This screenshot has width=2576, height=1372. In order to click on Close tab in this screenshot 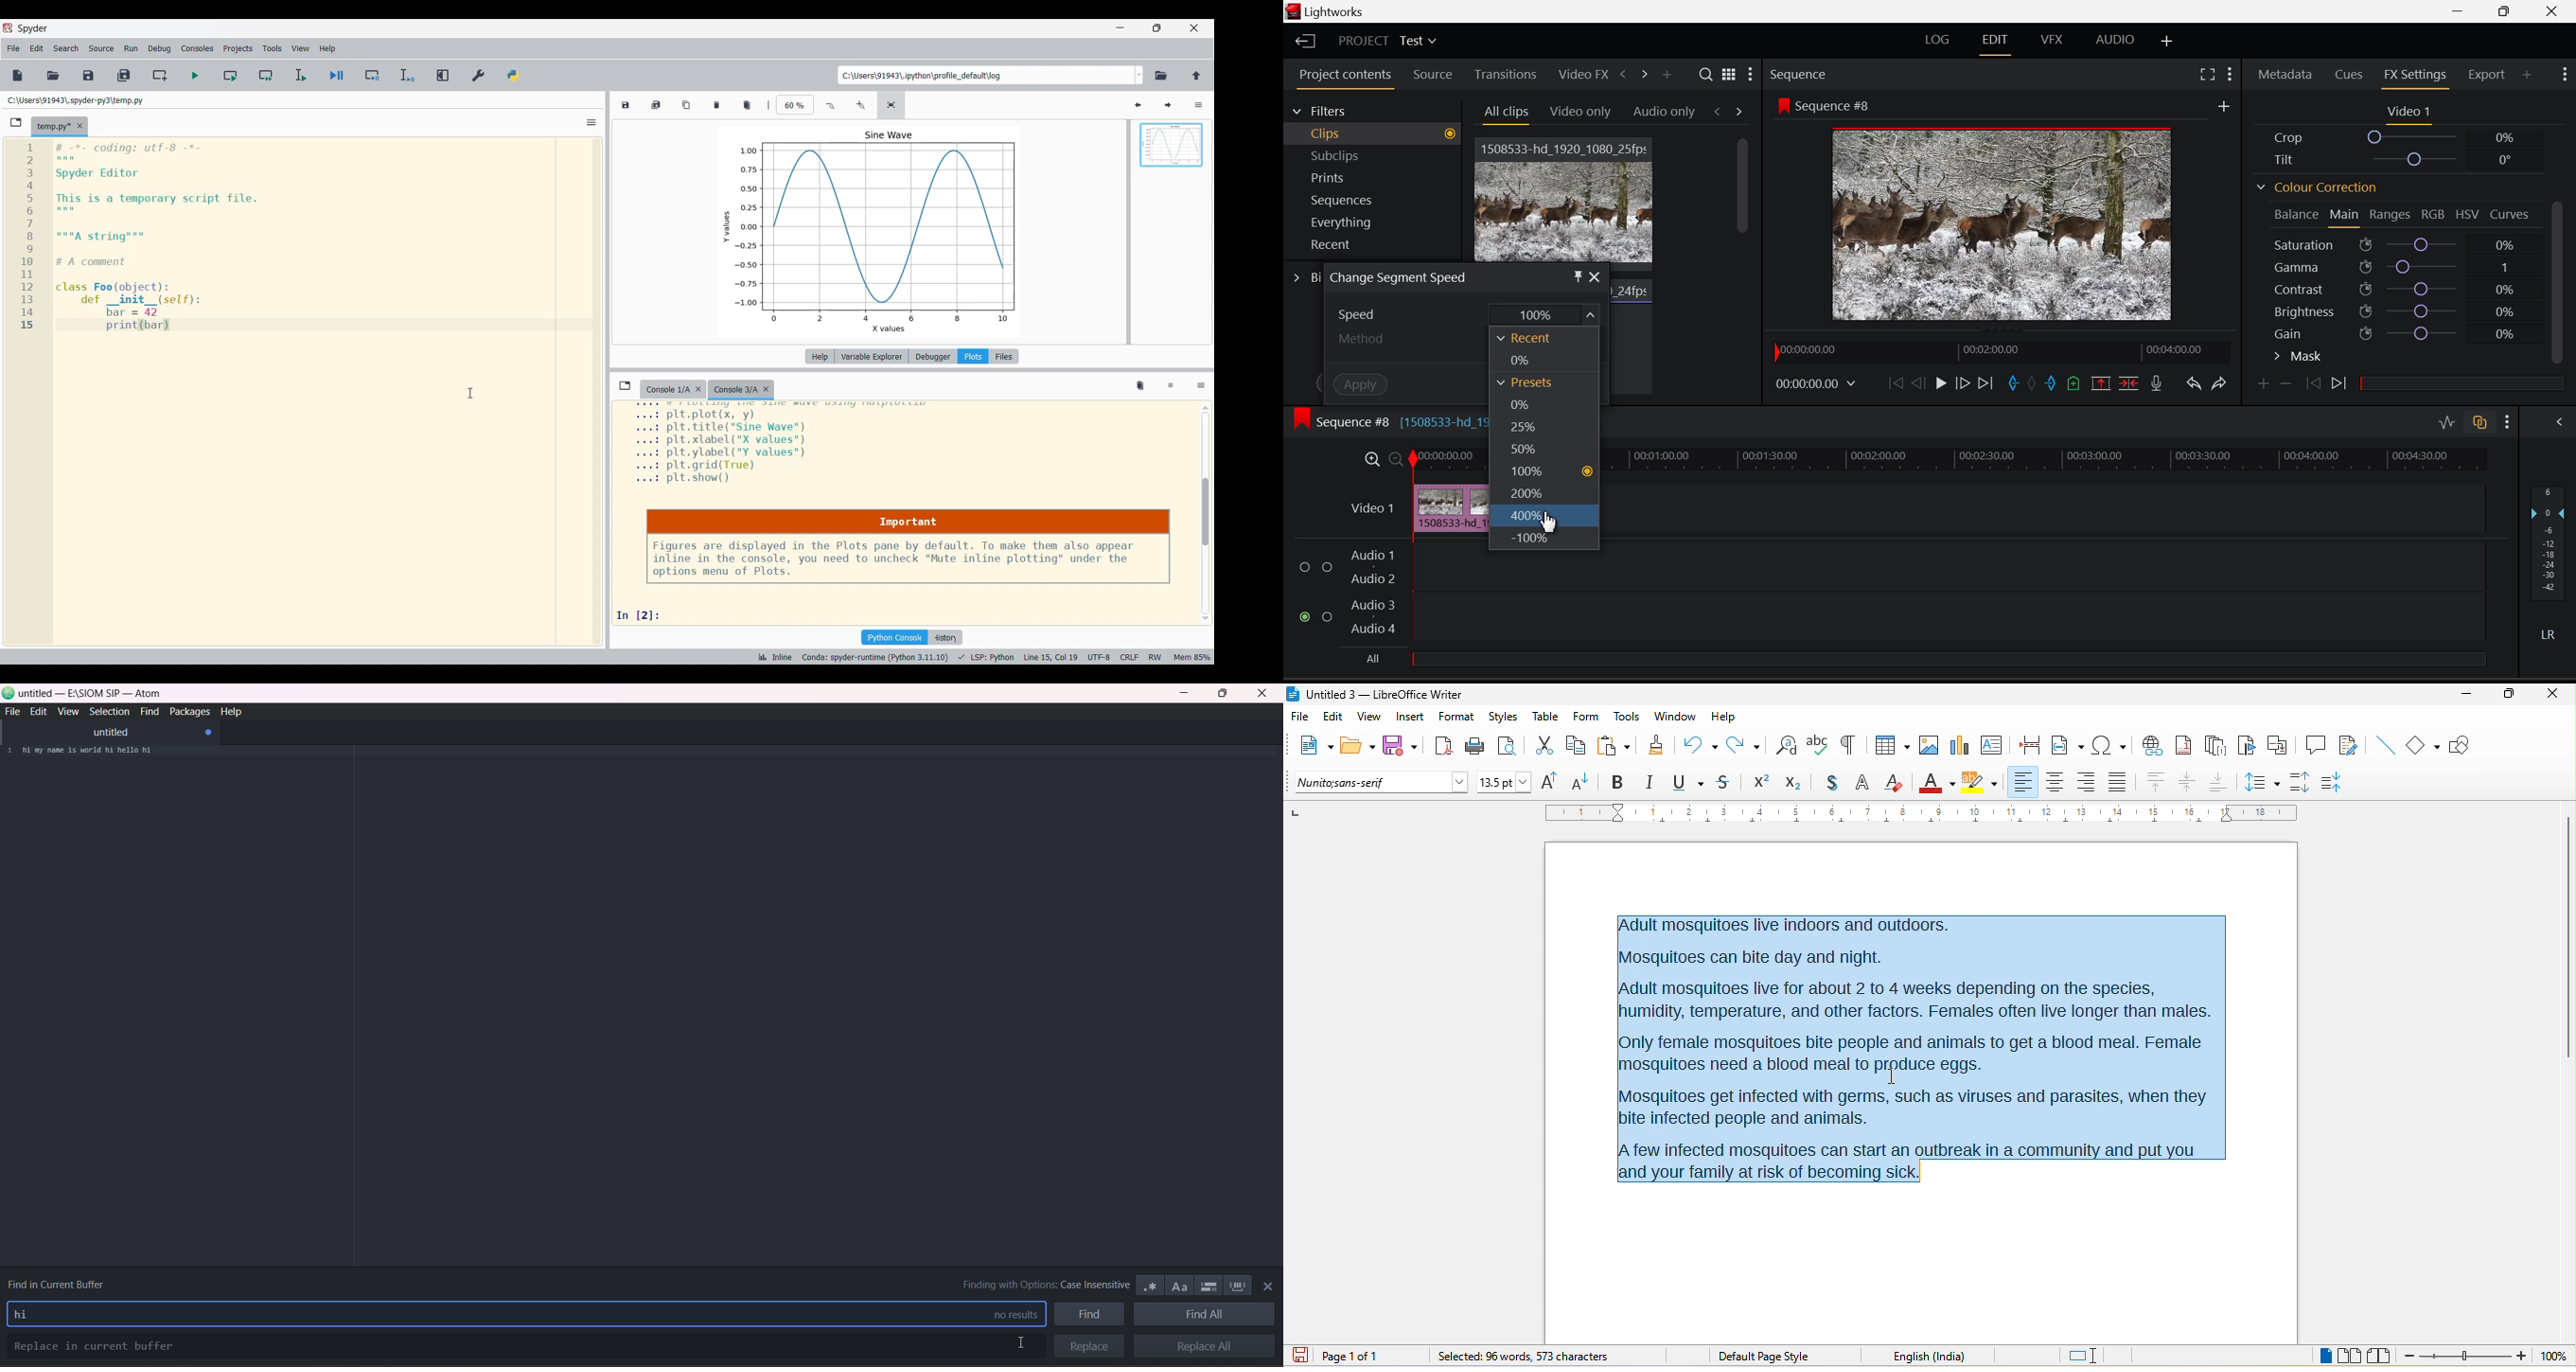, I will do `click(80, 126)`.